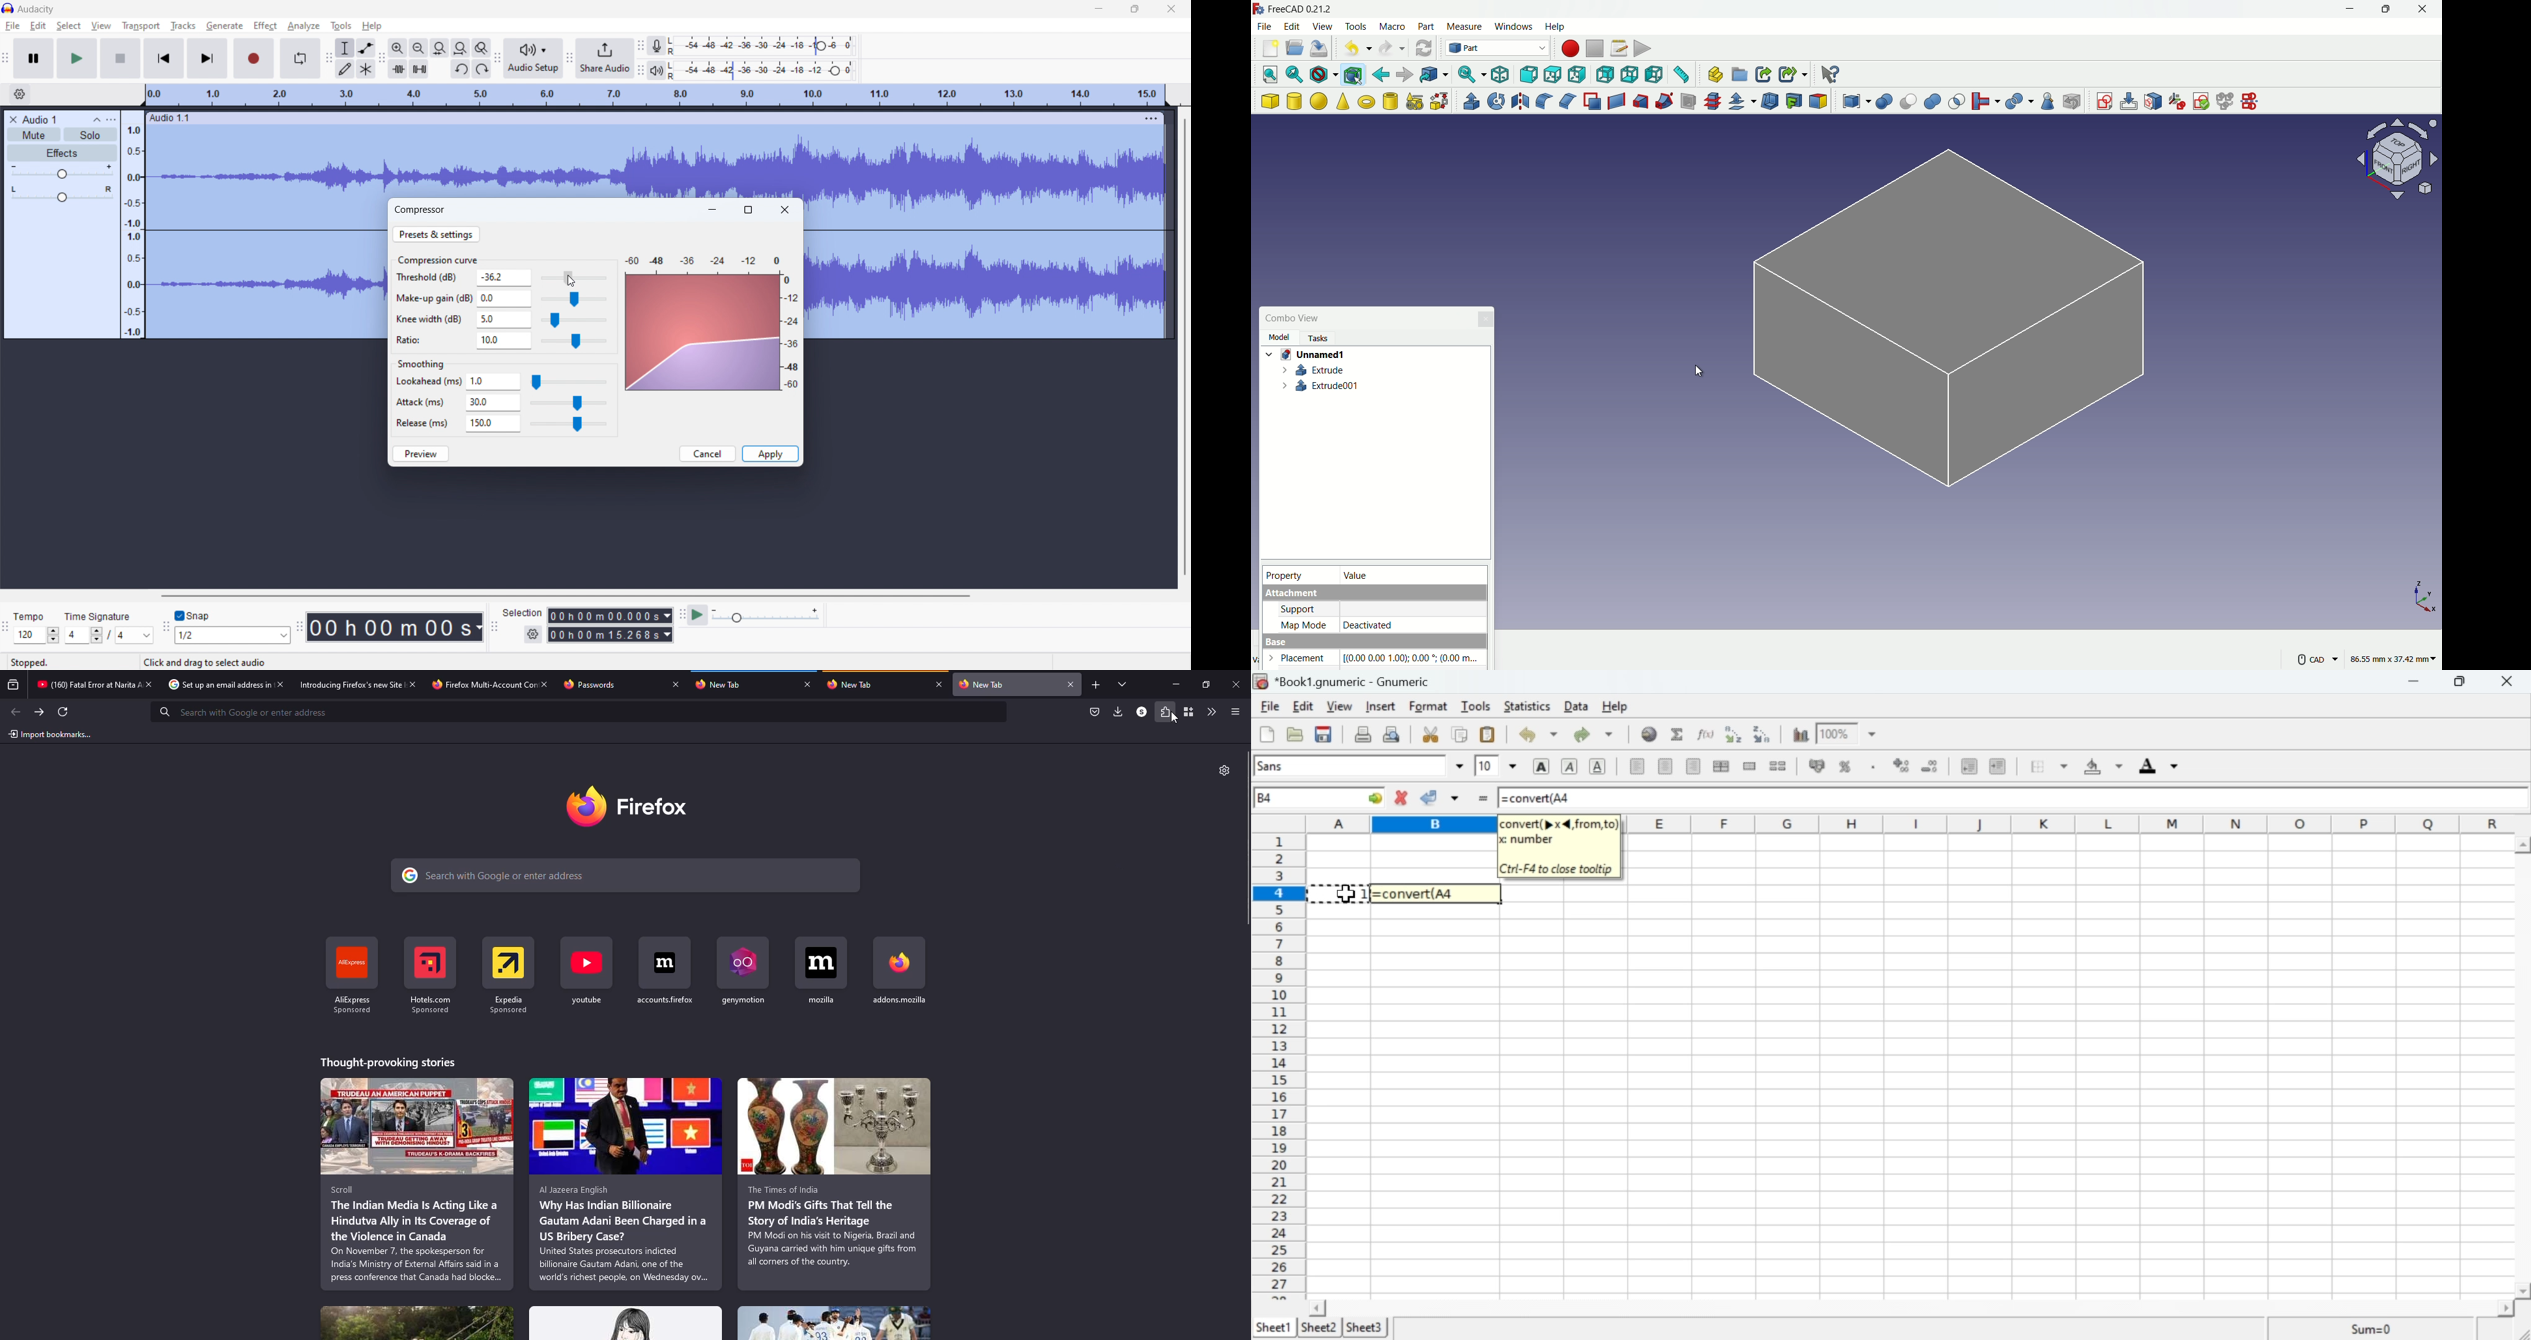 This screenshot has width=2548, height=1344. Describe the element at coordinates (940, 684) in the screenshot. I see `close` at that location.